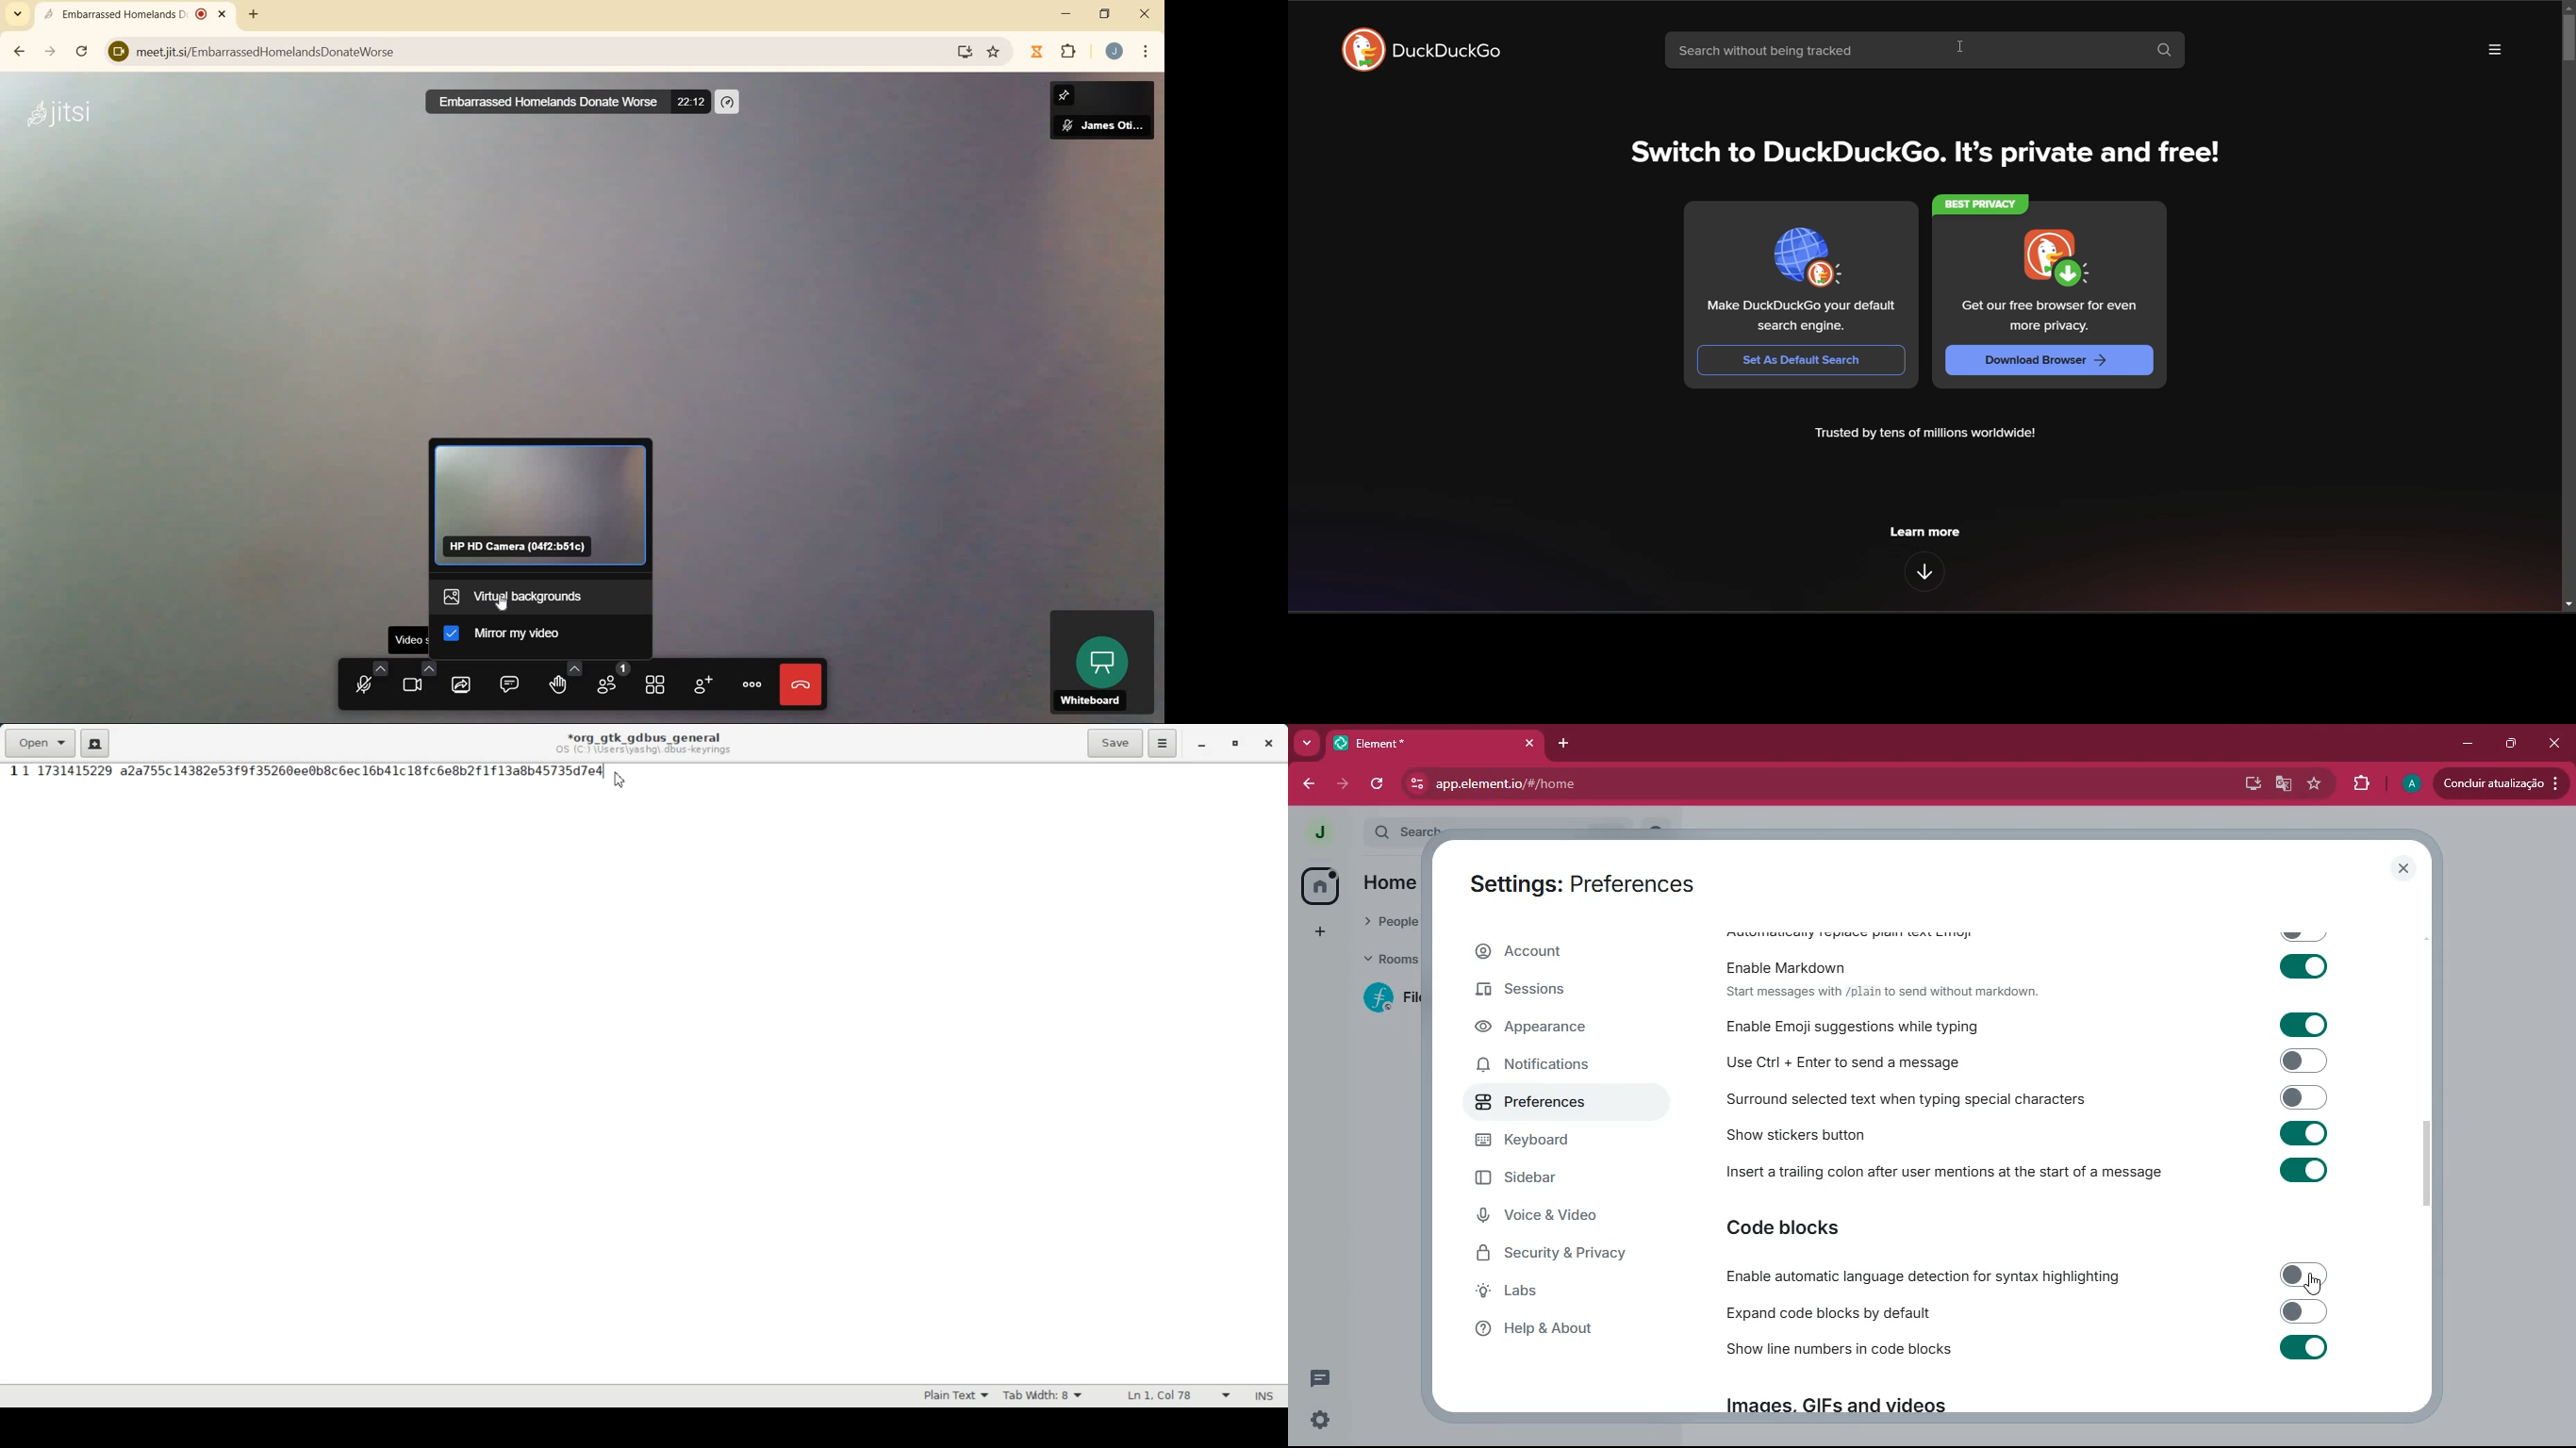 The height and width of the screenshot is (1456, 2576). I want to click on sessions, so click(1554, 992).